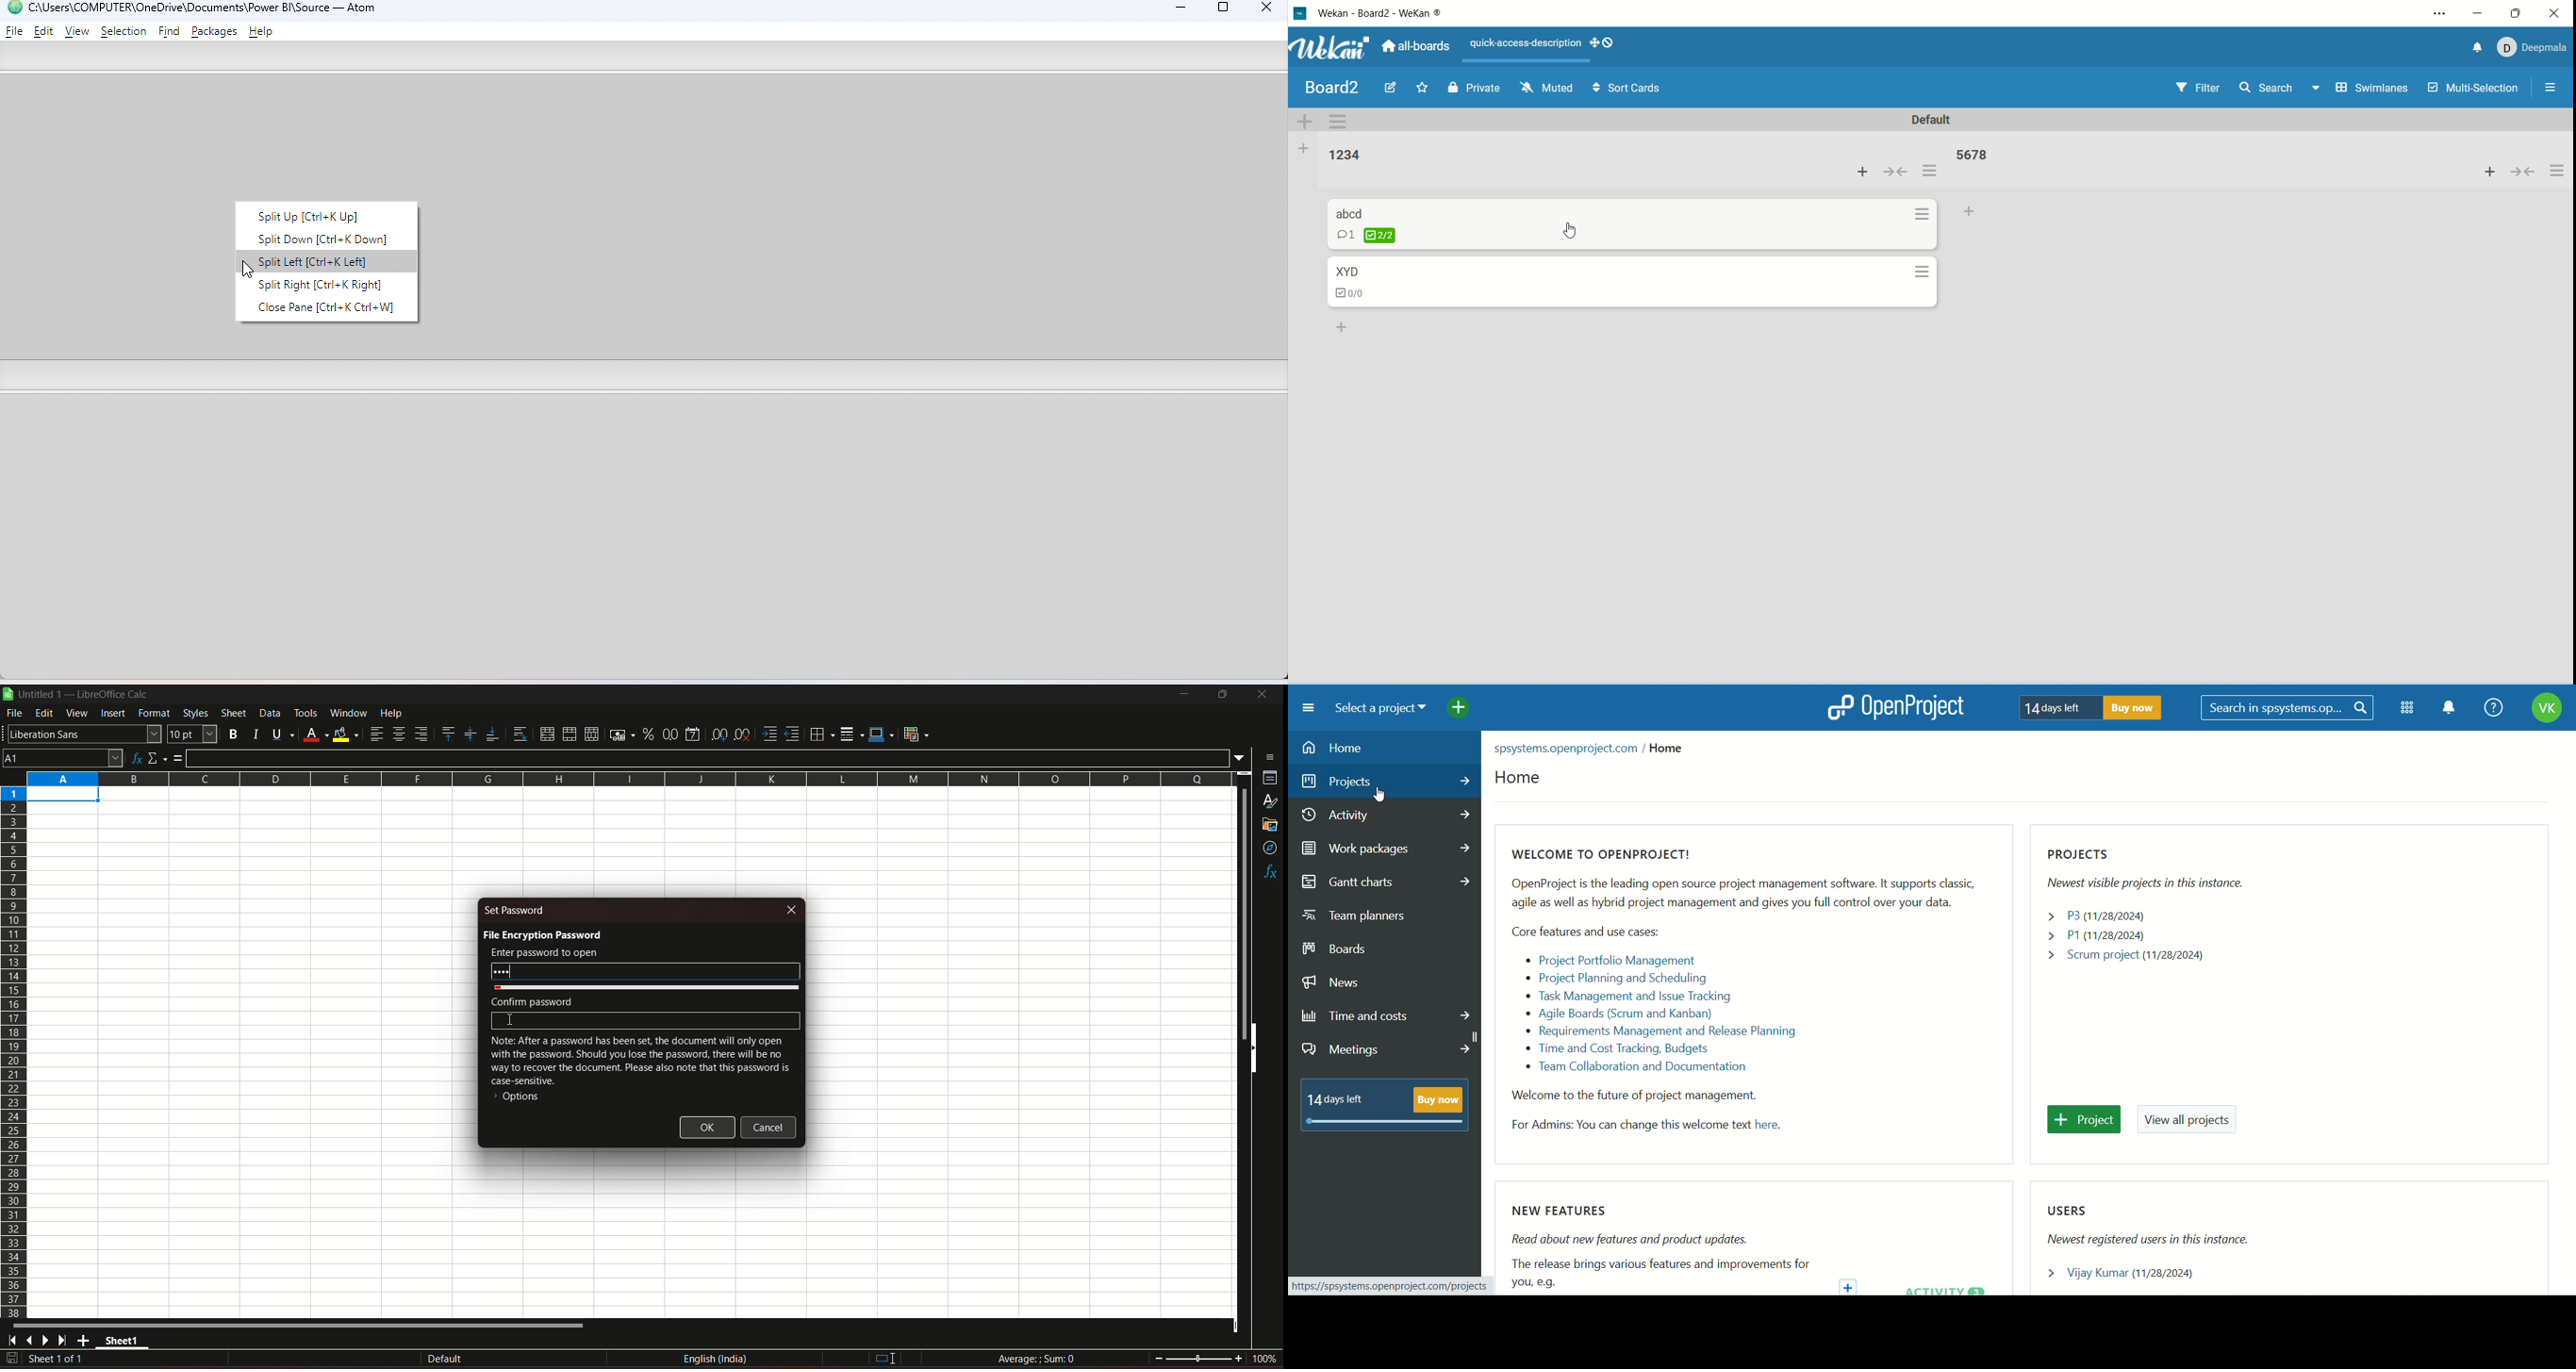  Describe the element at coordinates (591, 733) in the screenshot. I see `unmerge cells` at that location.